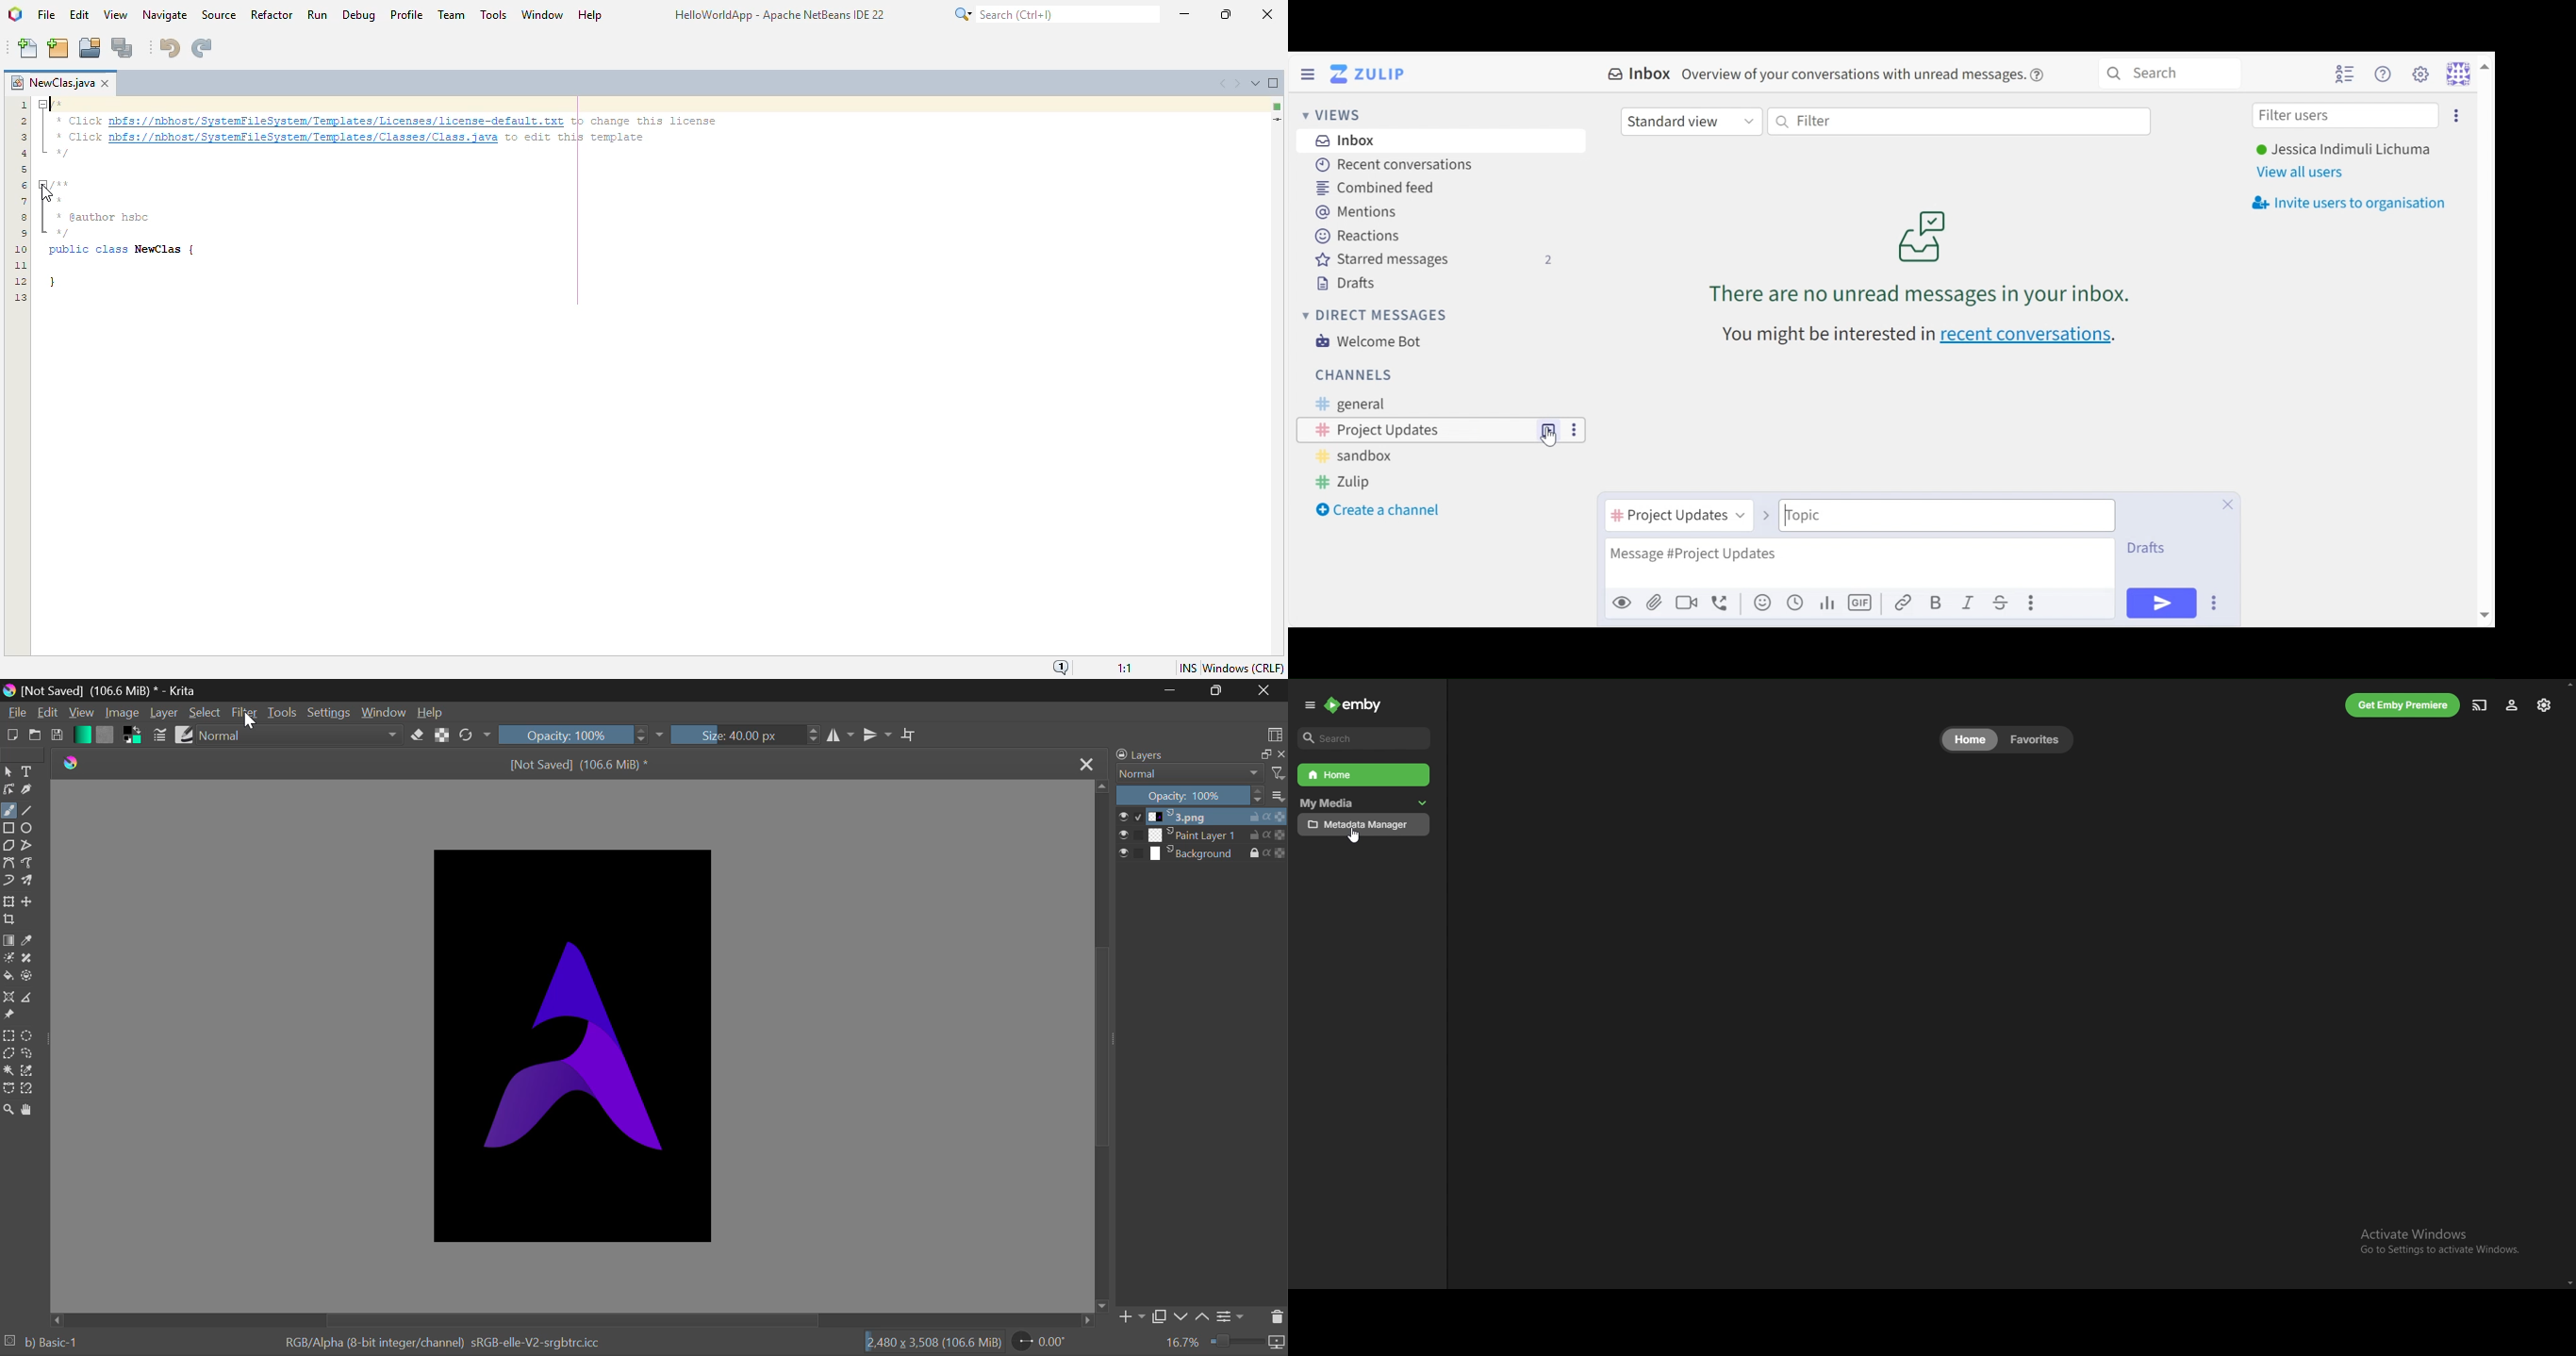 The image size is (2576, 1372). What do you see at coordinates (1721, 603) in the screenshot?
I see `Add voice call` at bounding box center [1721, 603].